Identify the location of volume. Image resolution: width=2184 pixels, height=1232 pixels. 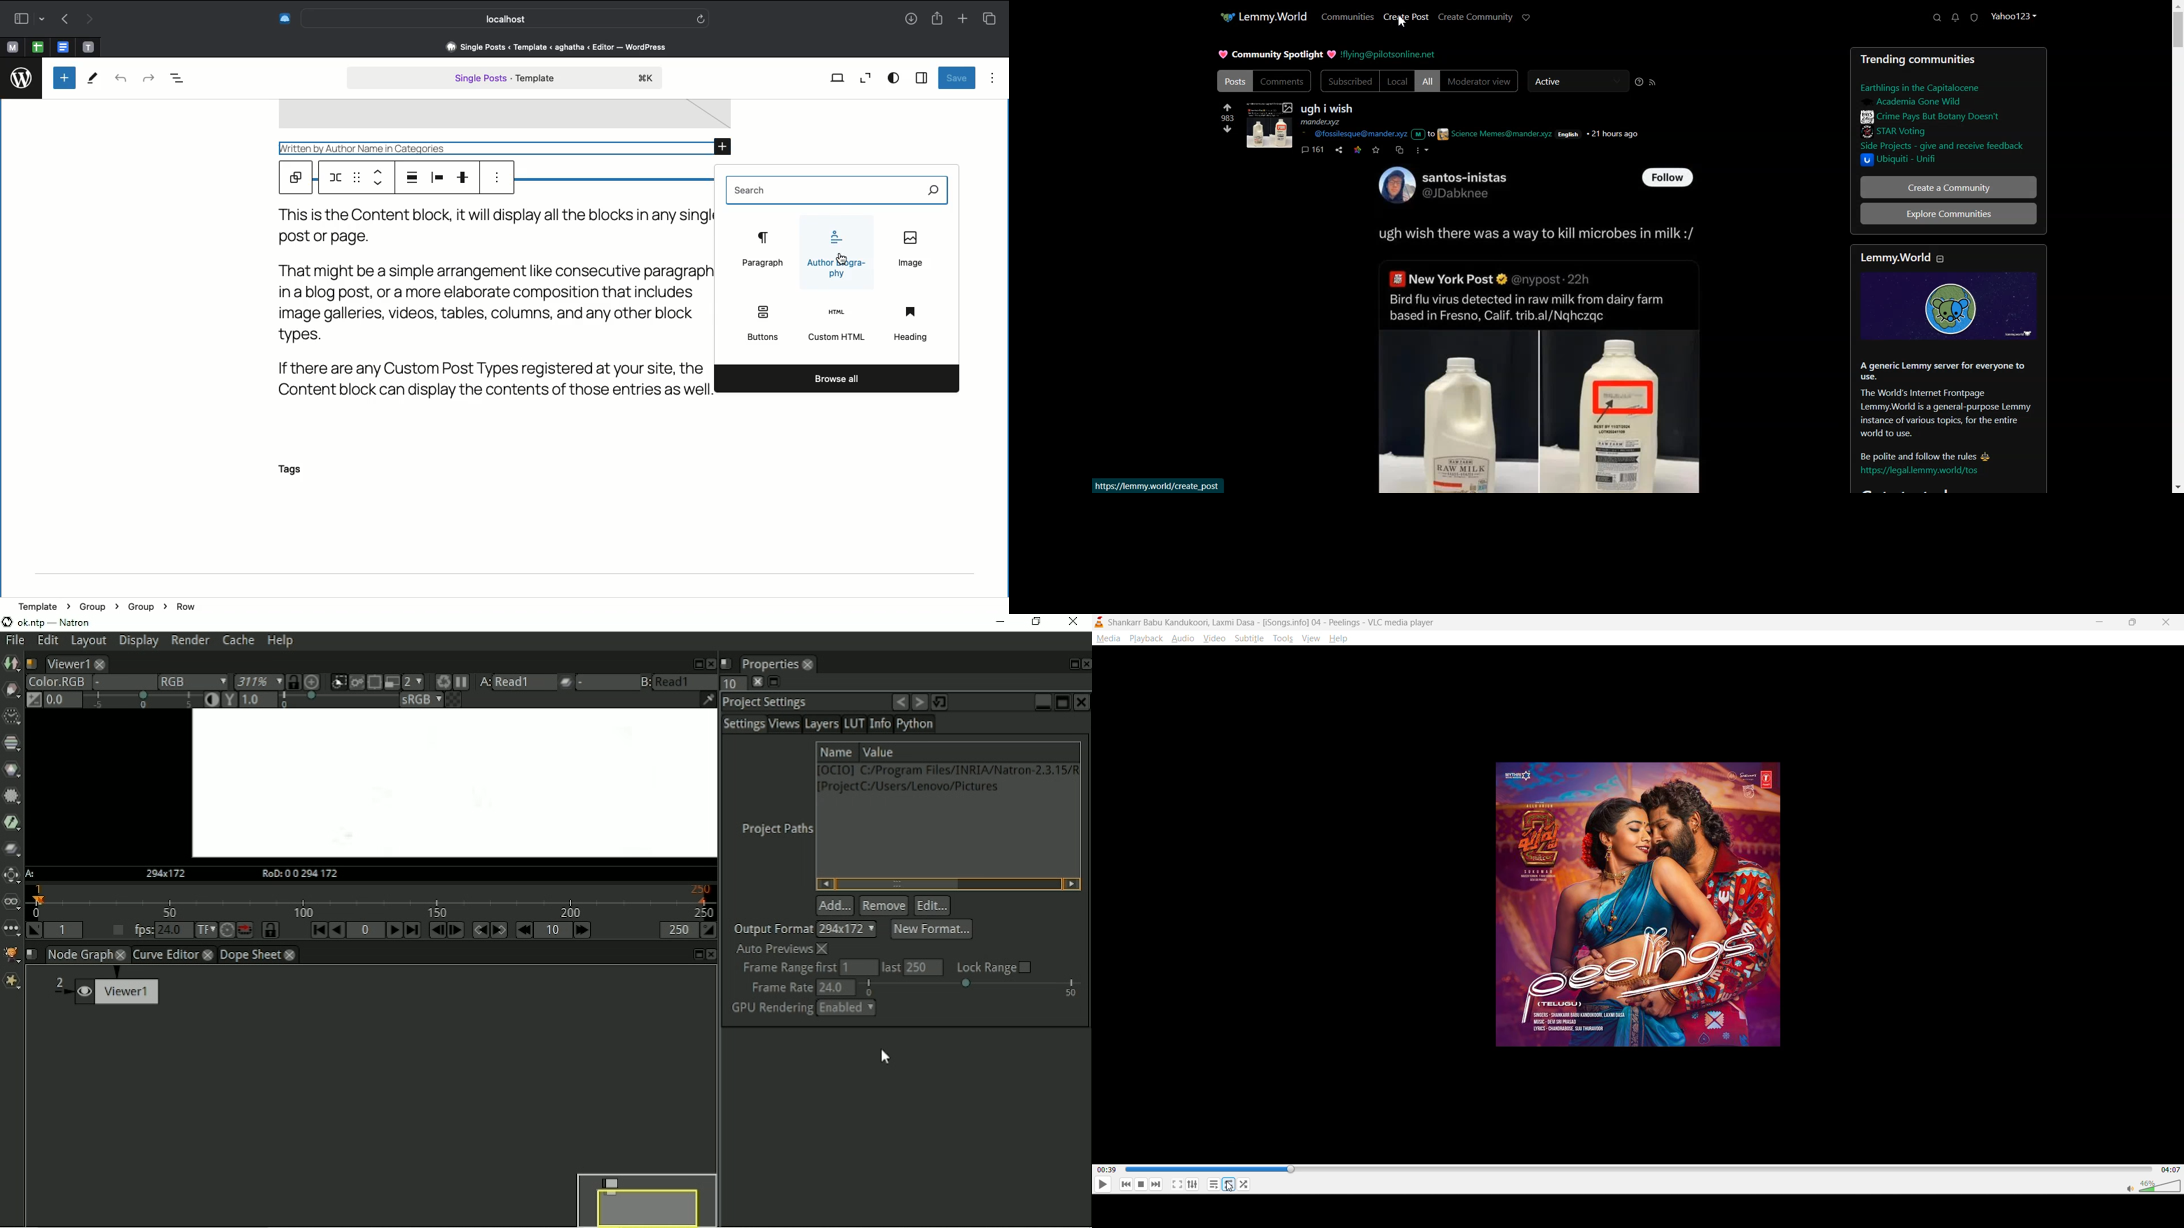
(2156, 1186).